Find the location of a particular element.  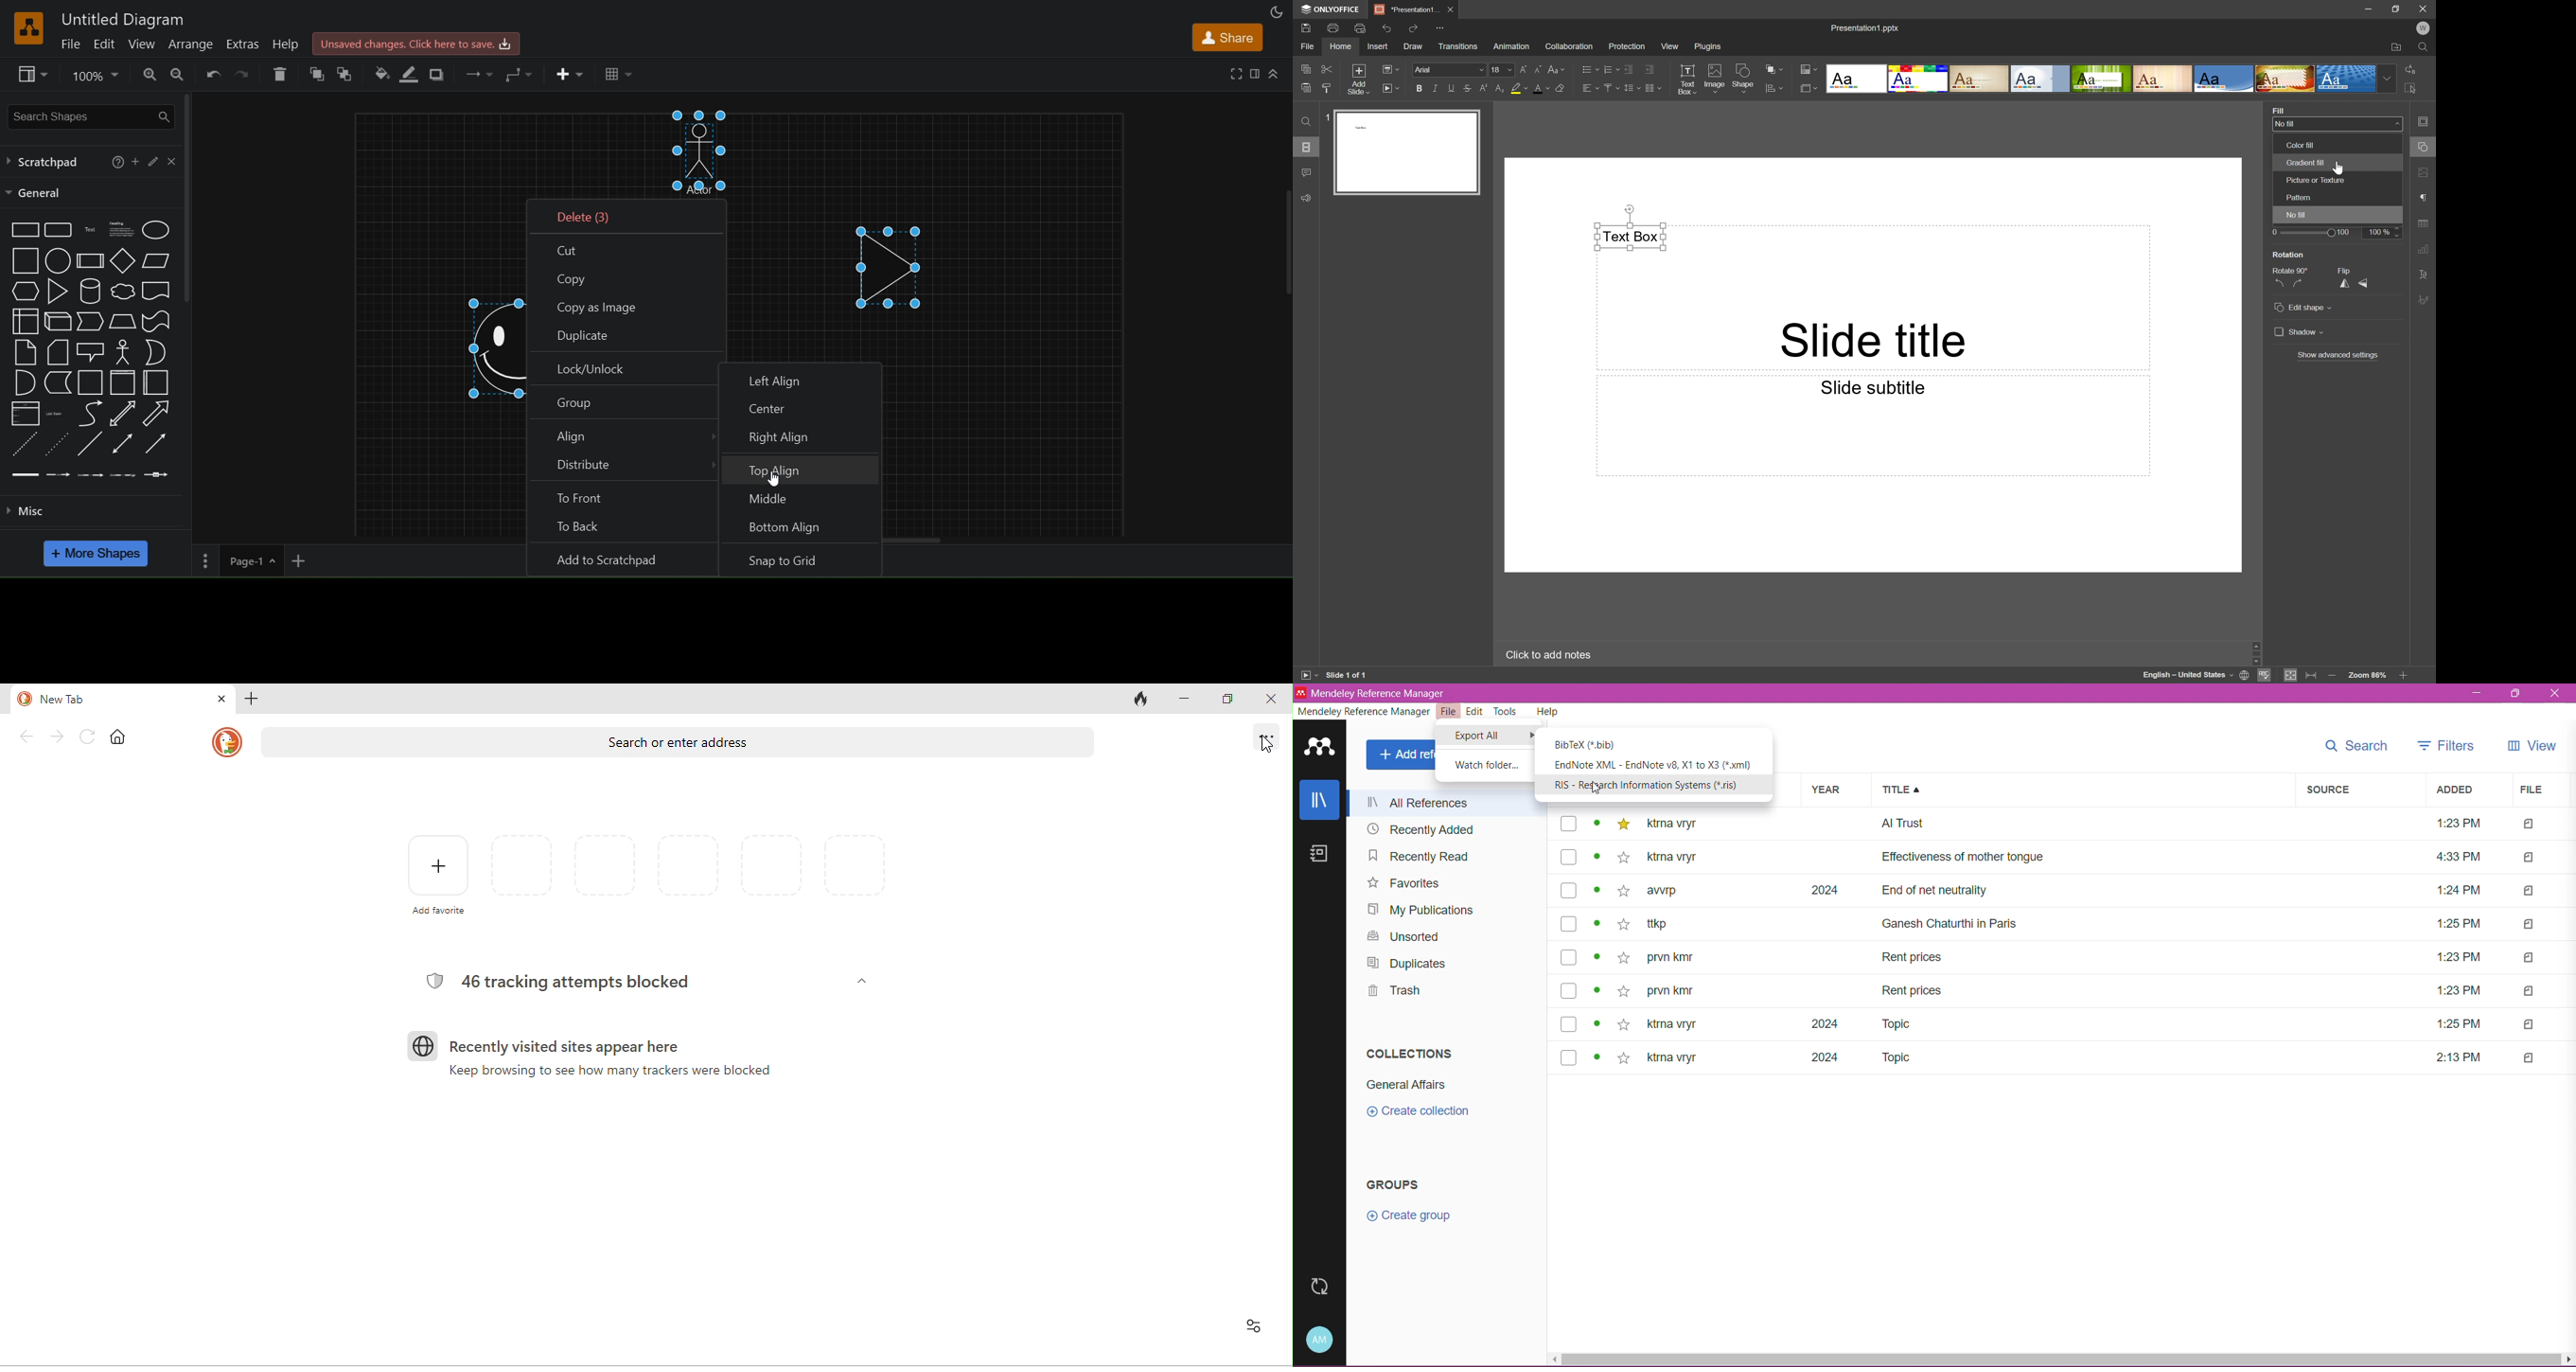

Drop Down is located at coordinates (2385, 78).